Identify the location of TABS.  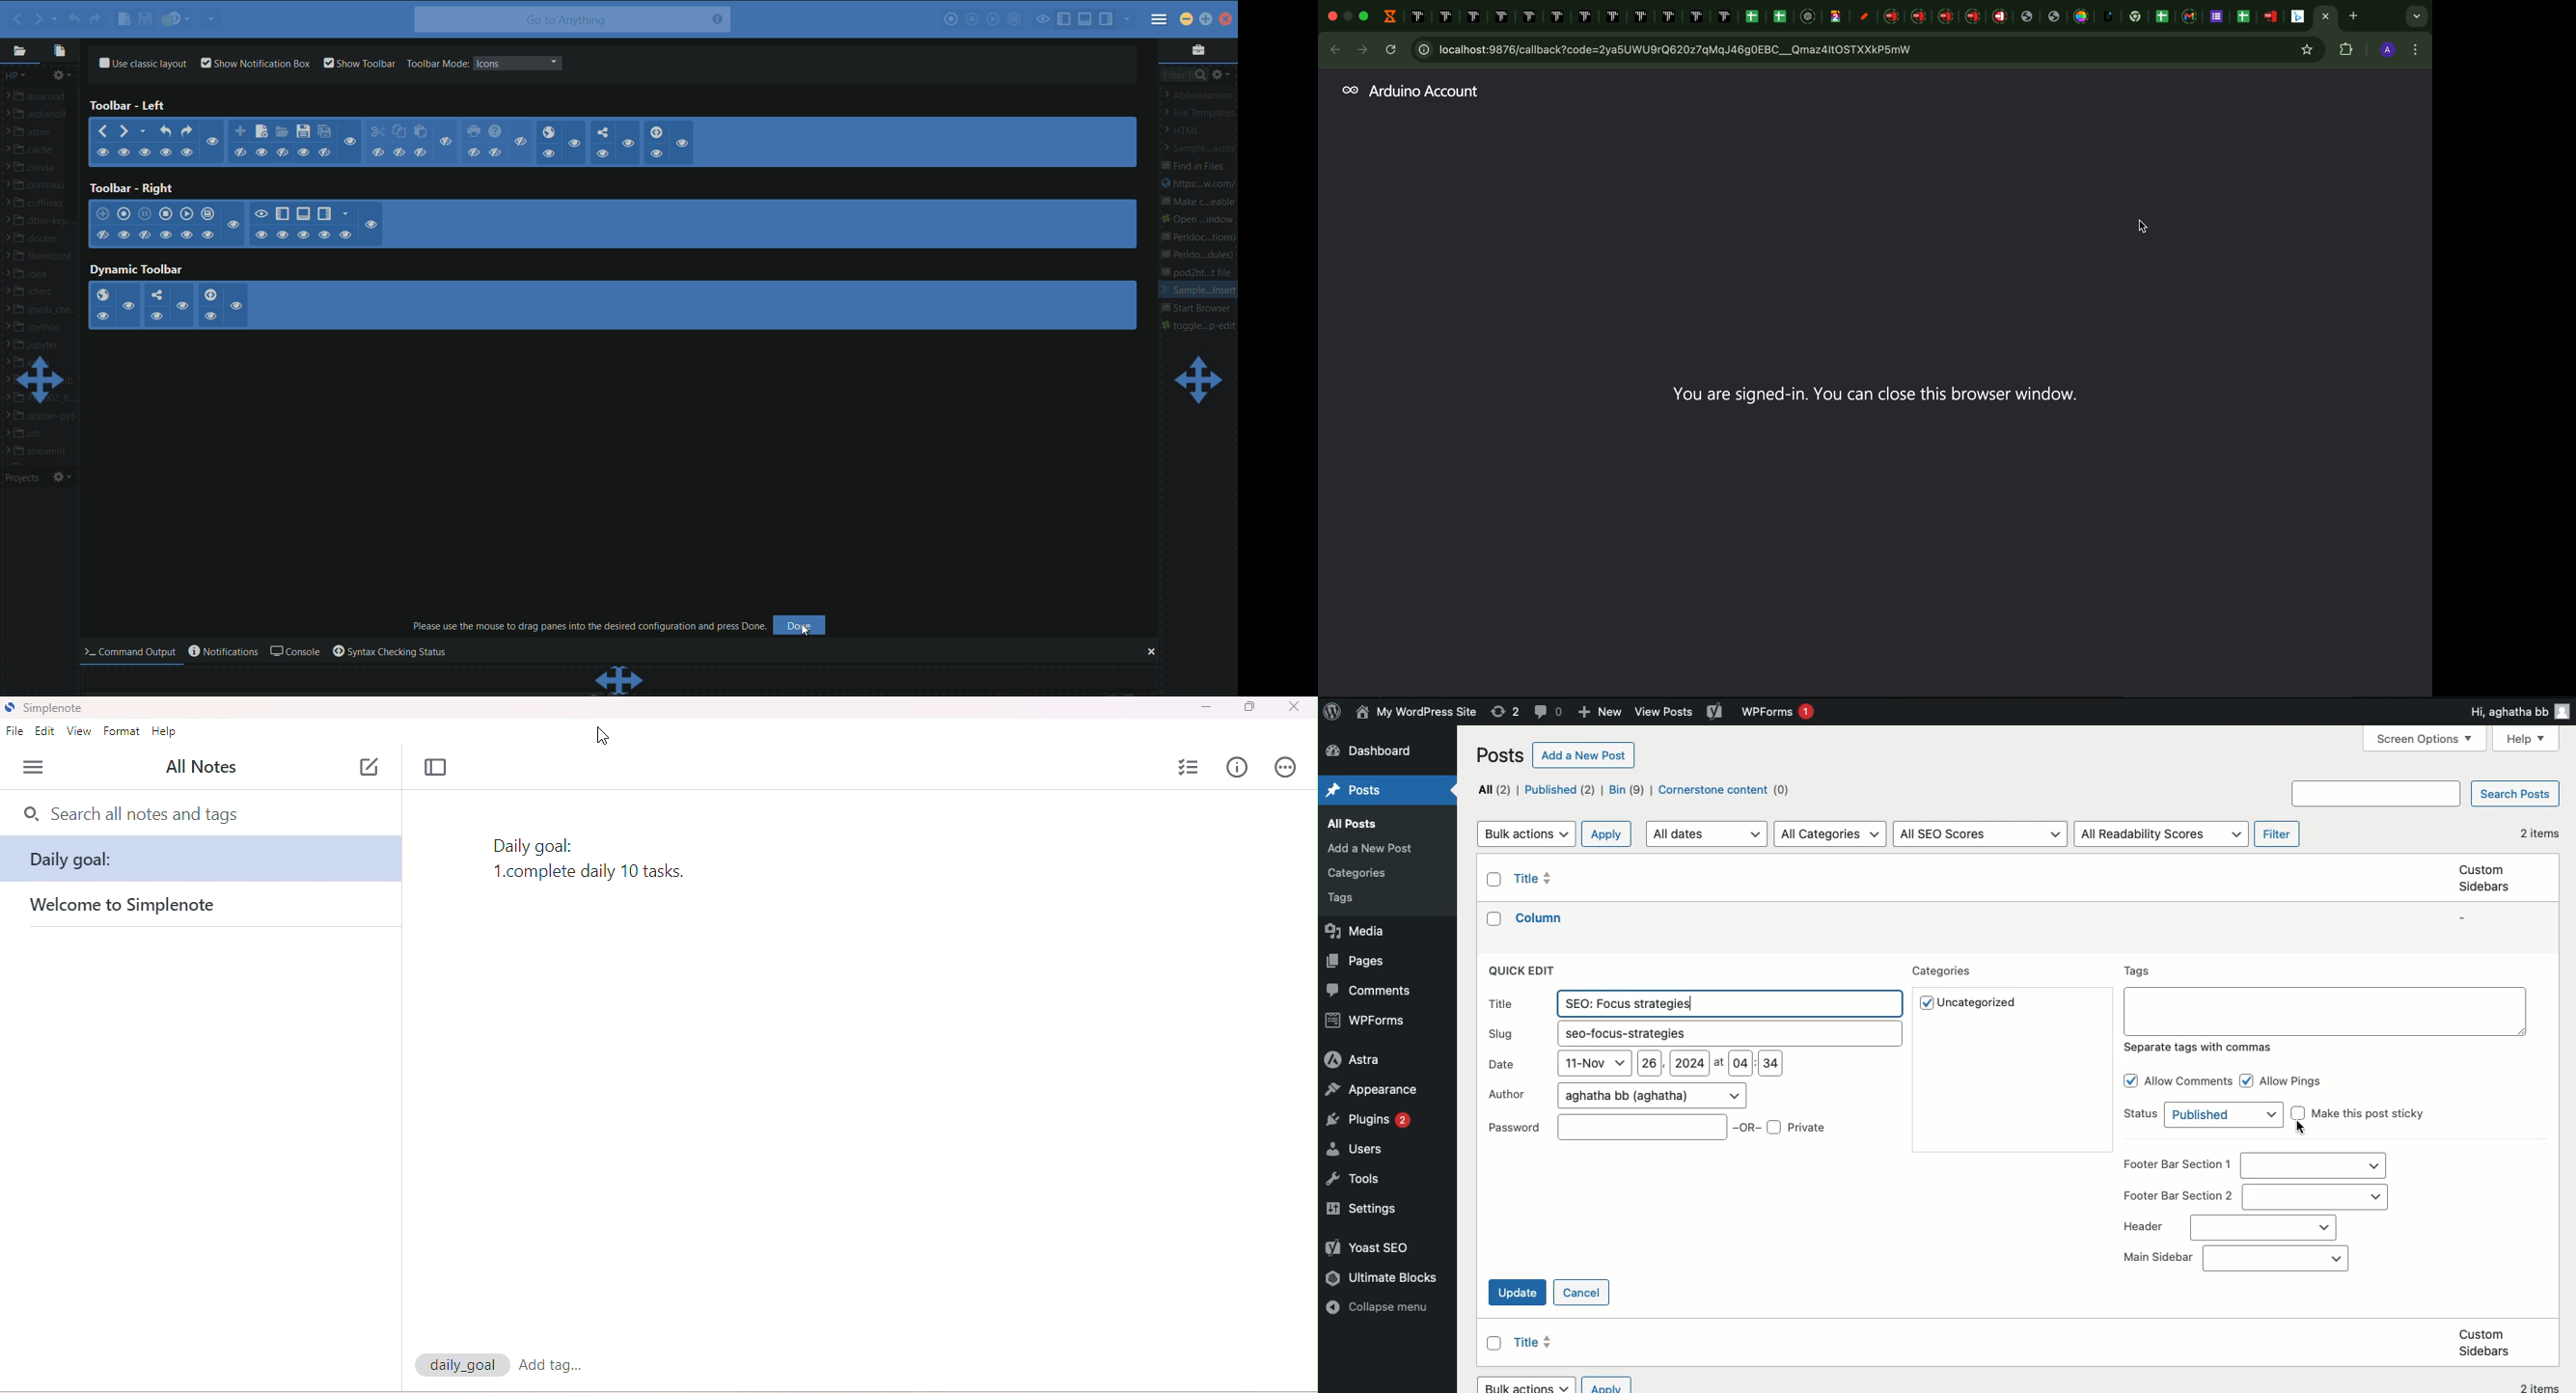
(1874, 17).